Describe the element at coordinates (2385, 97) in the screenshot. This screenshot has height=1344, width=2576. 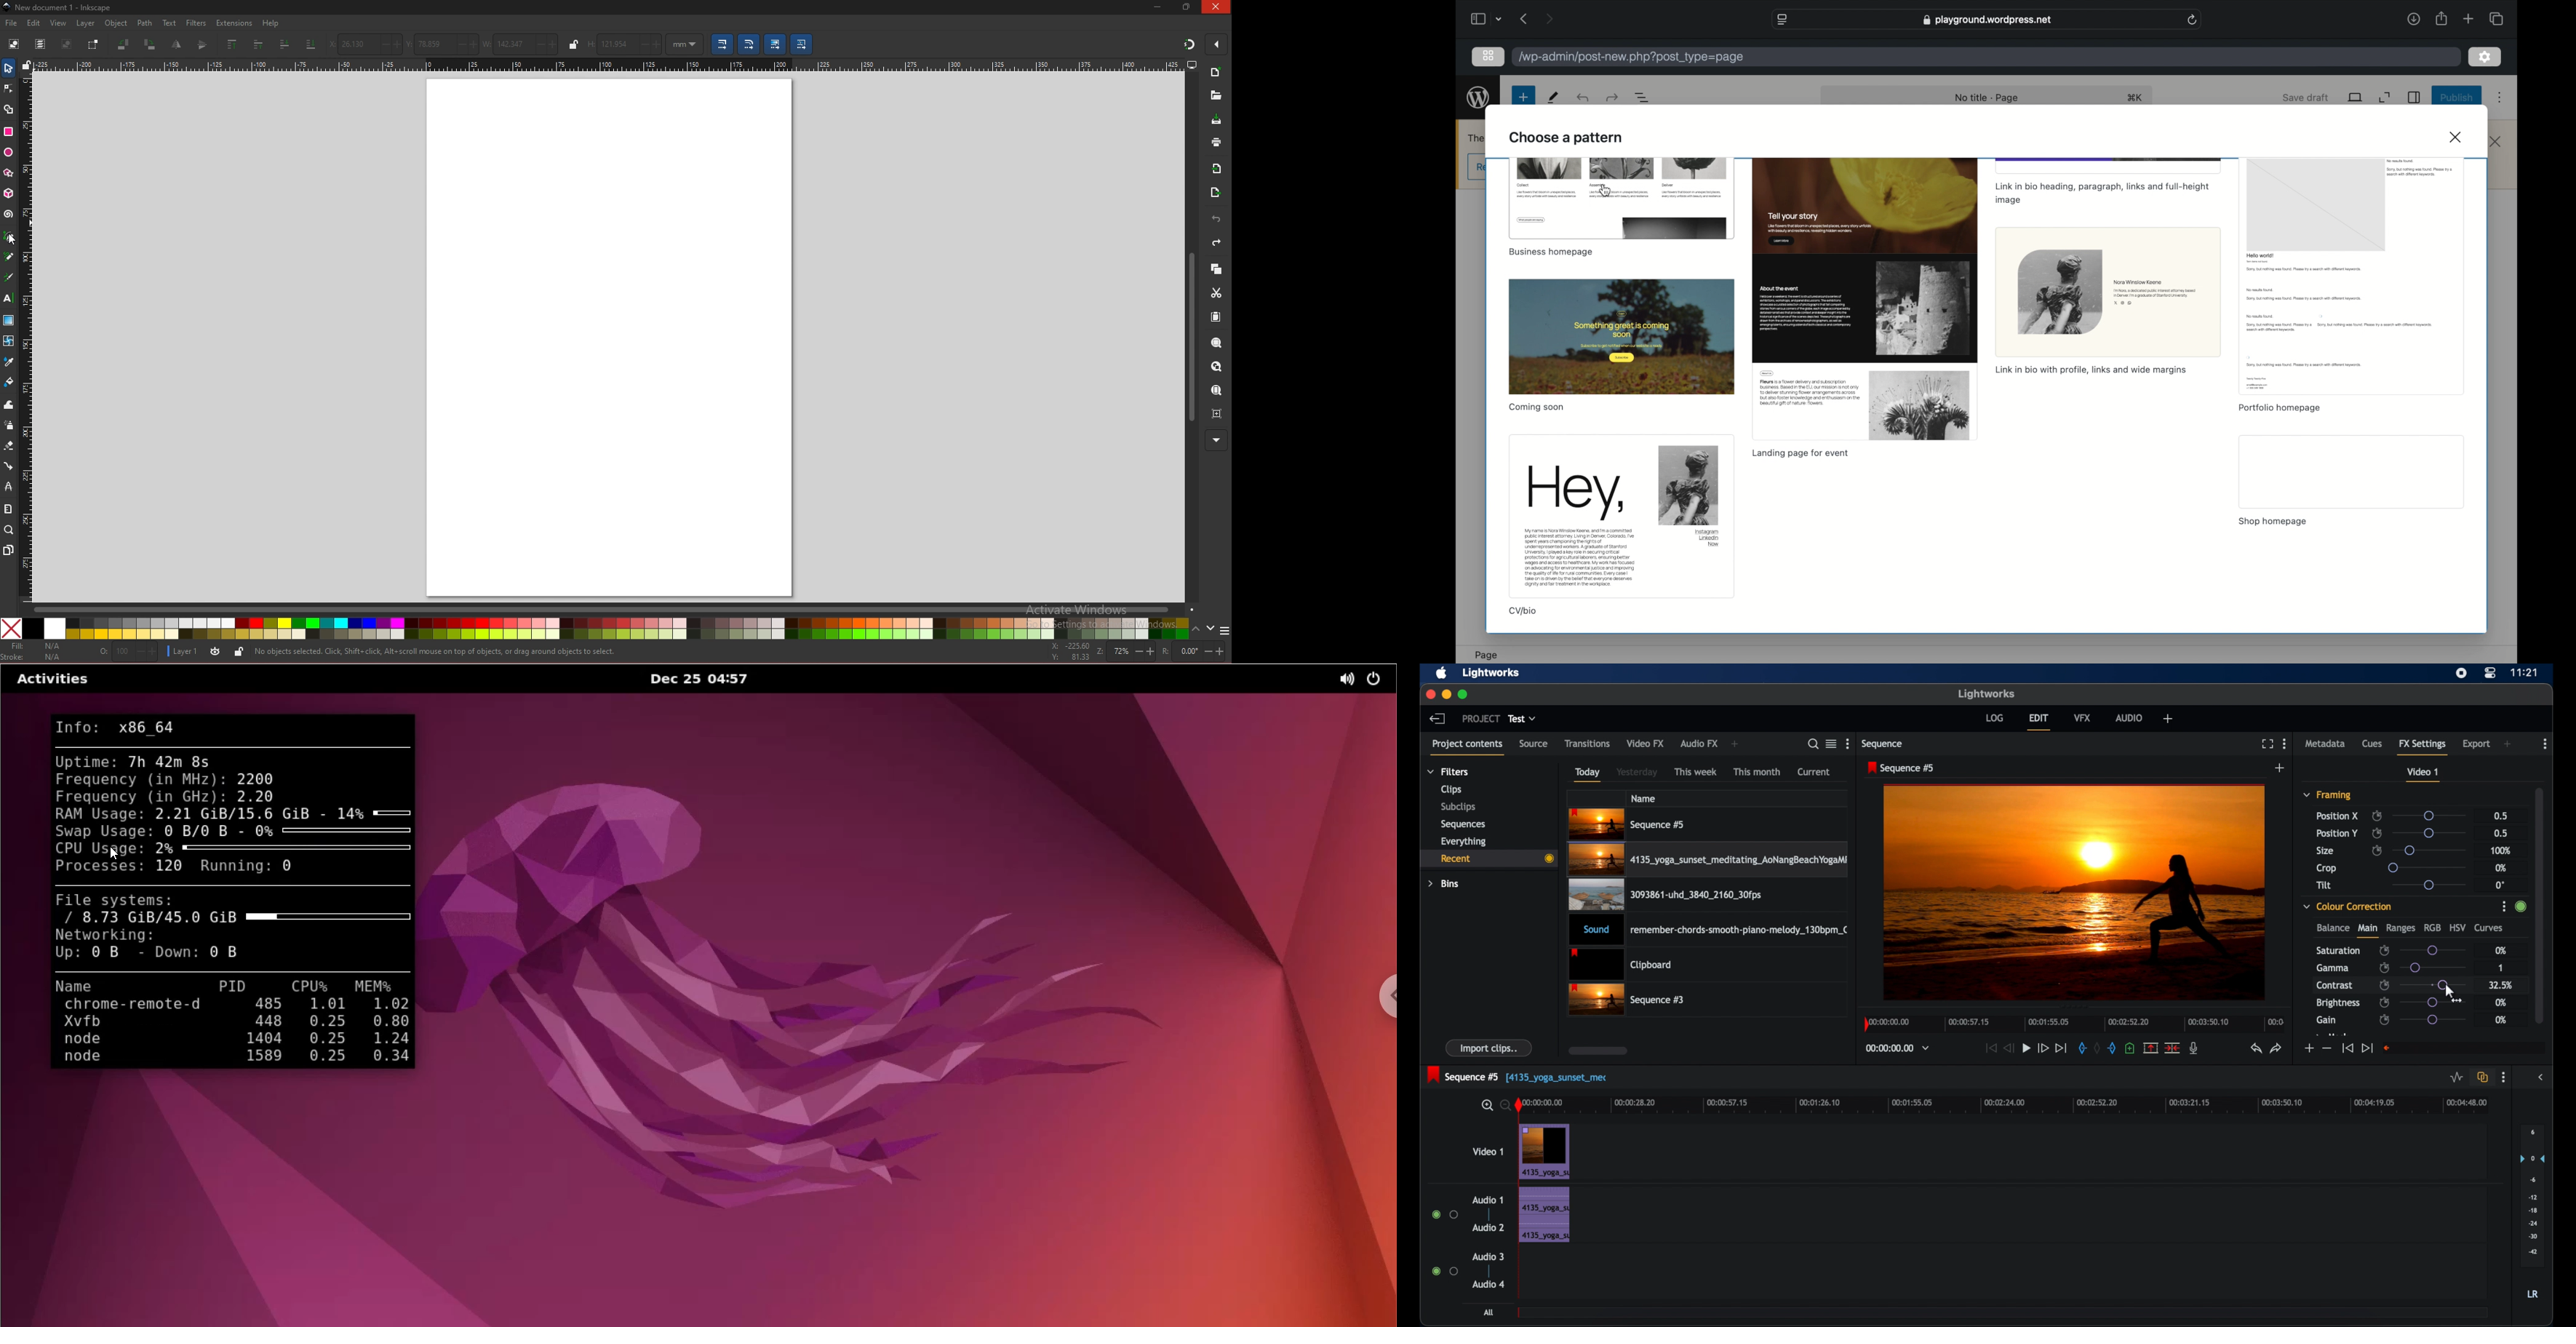
I see `expand` at that location.